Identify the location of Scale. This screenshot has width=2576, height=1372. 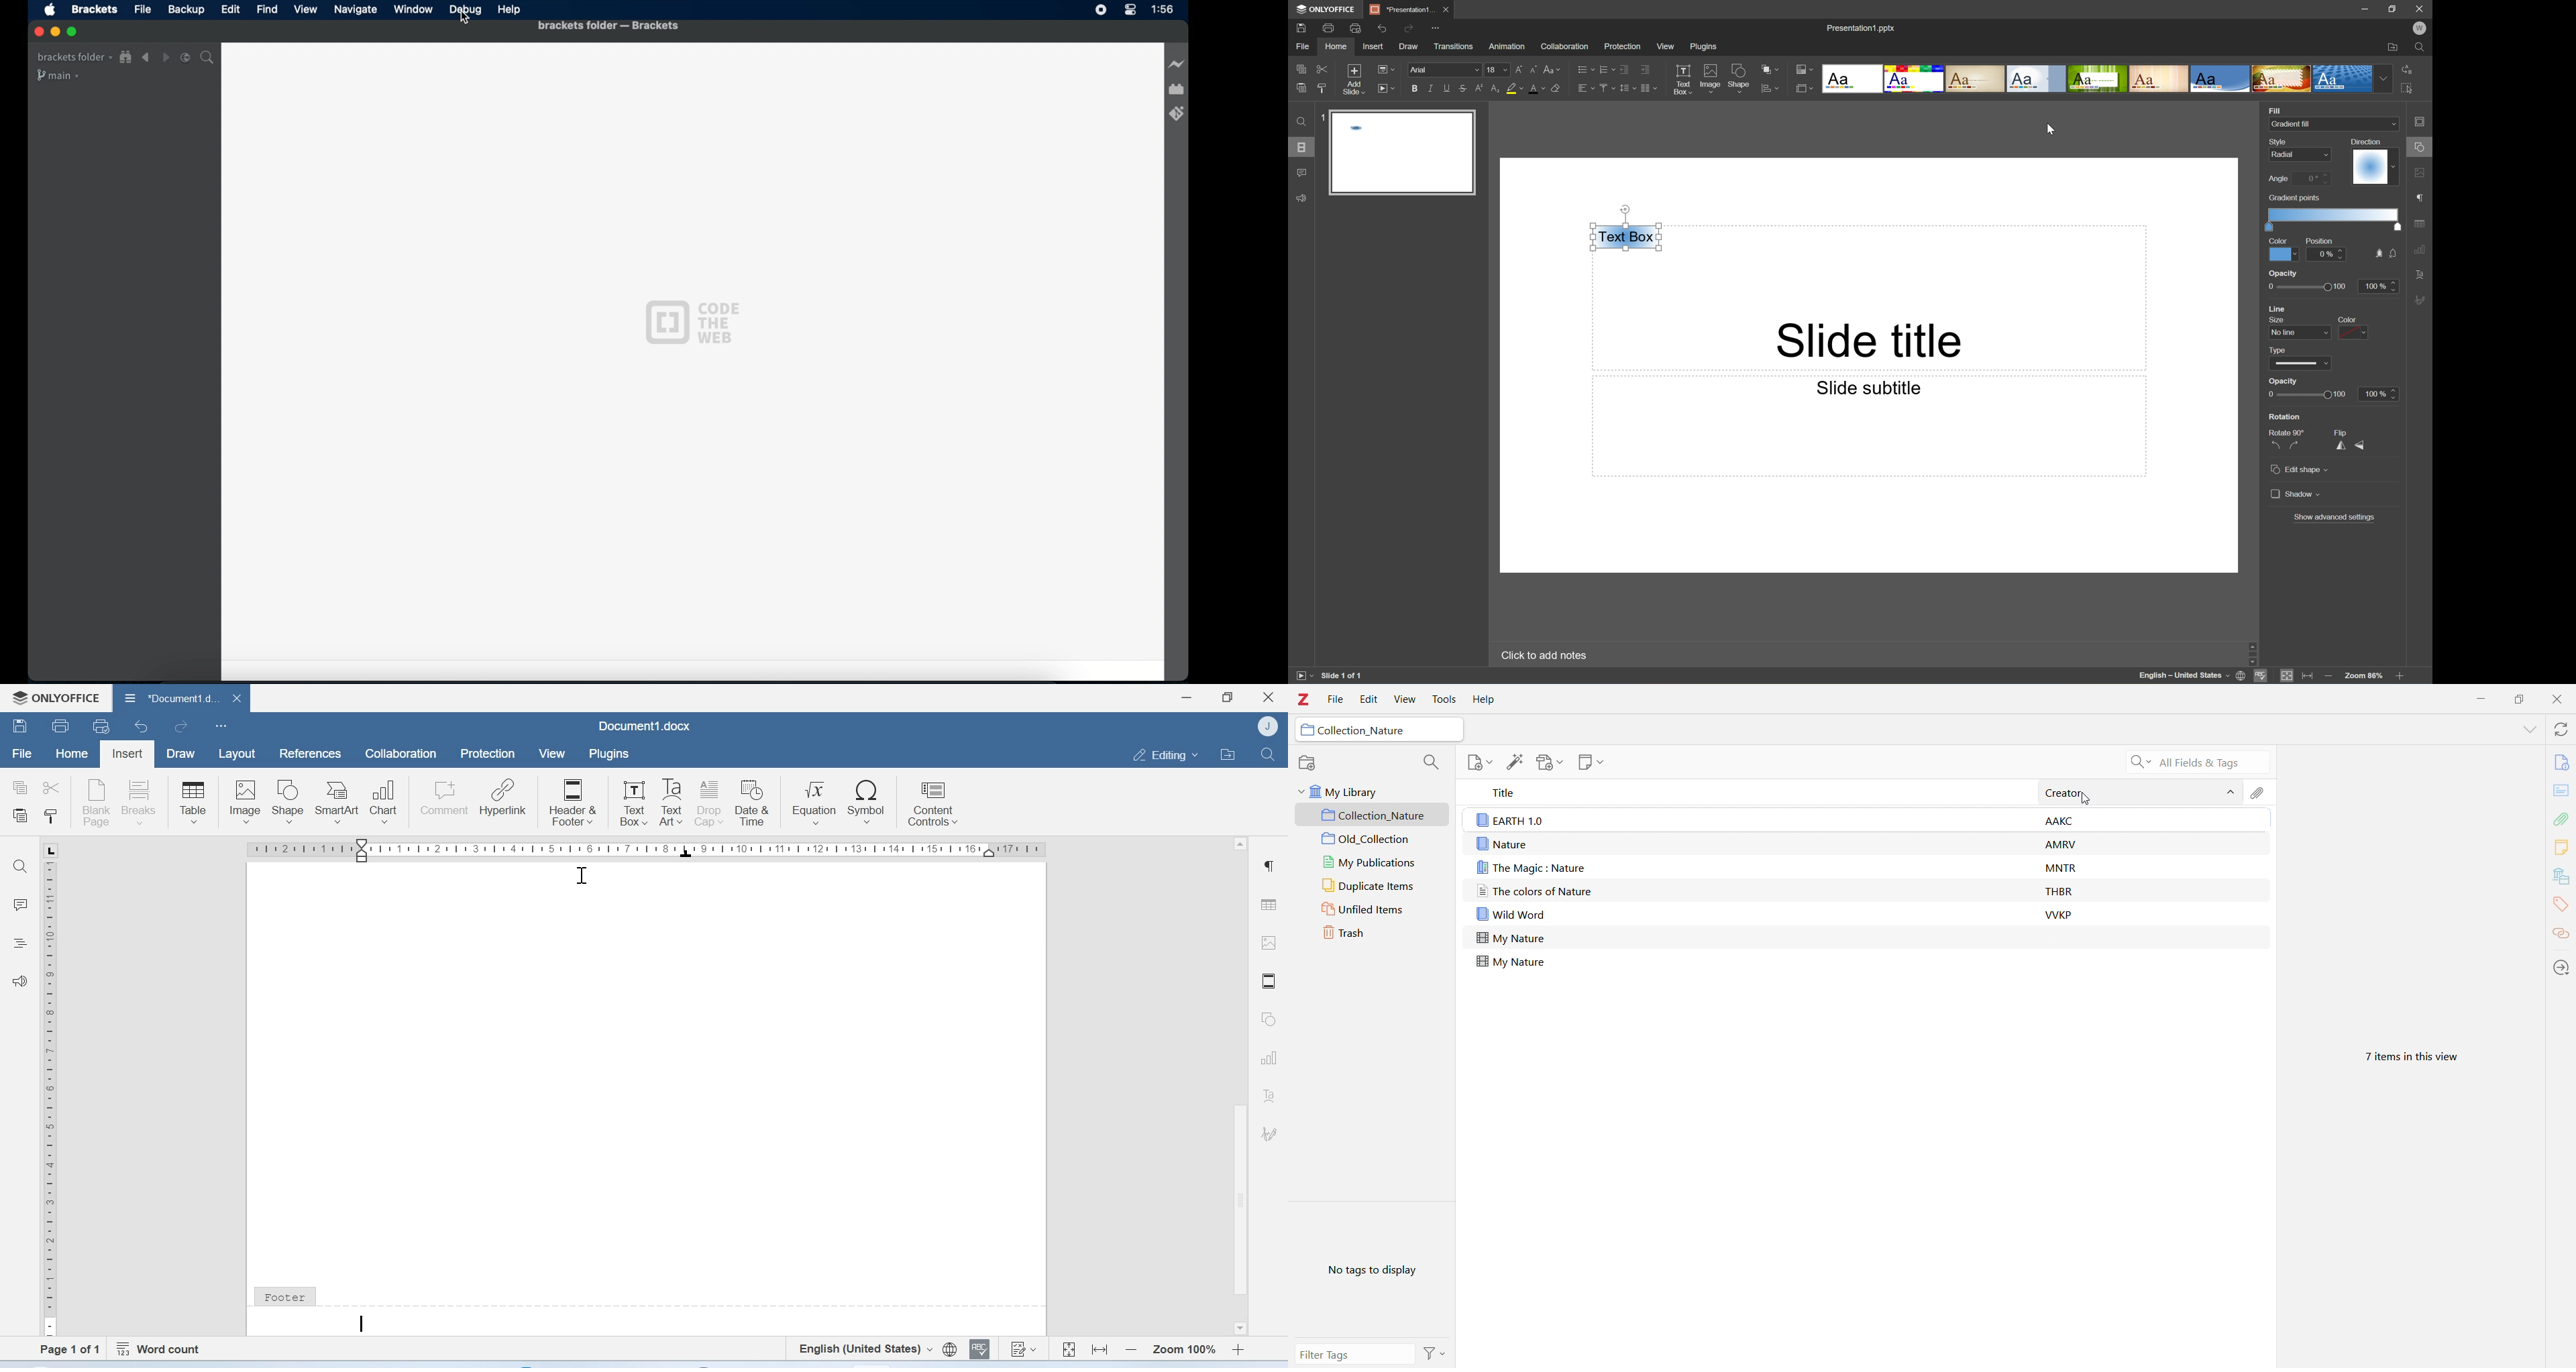
(649, 852).